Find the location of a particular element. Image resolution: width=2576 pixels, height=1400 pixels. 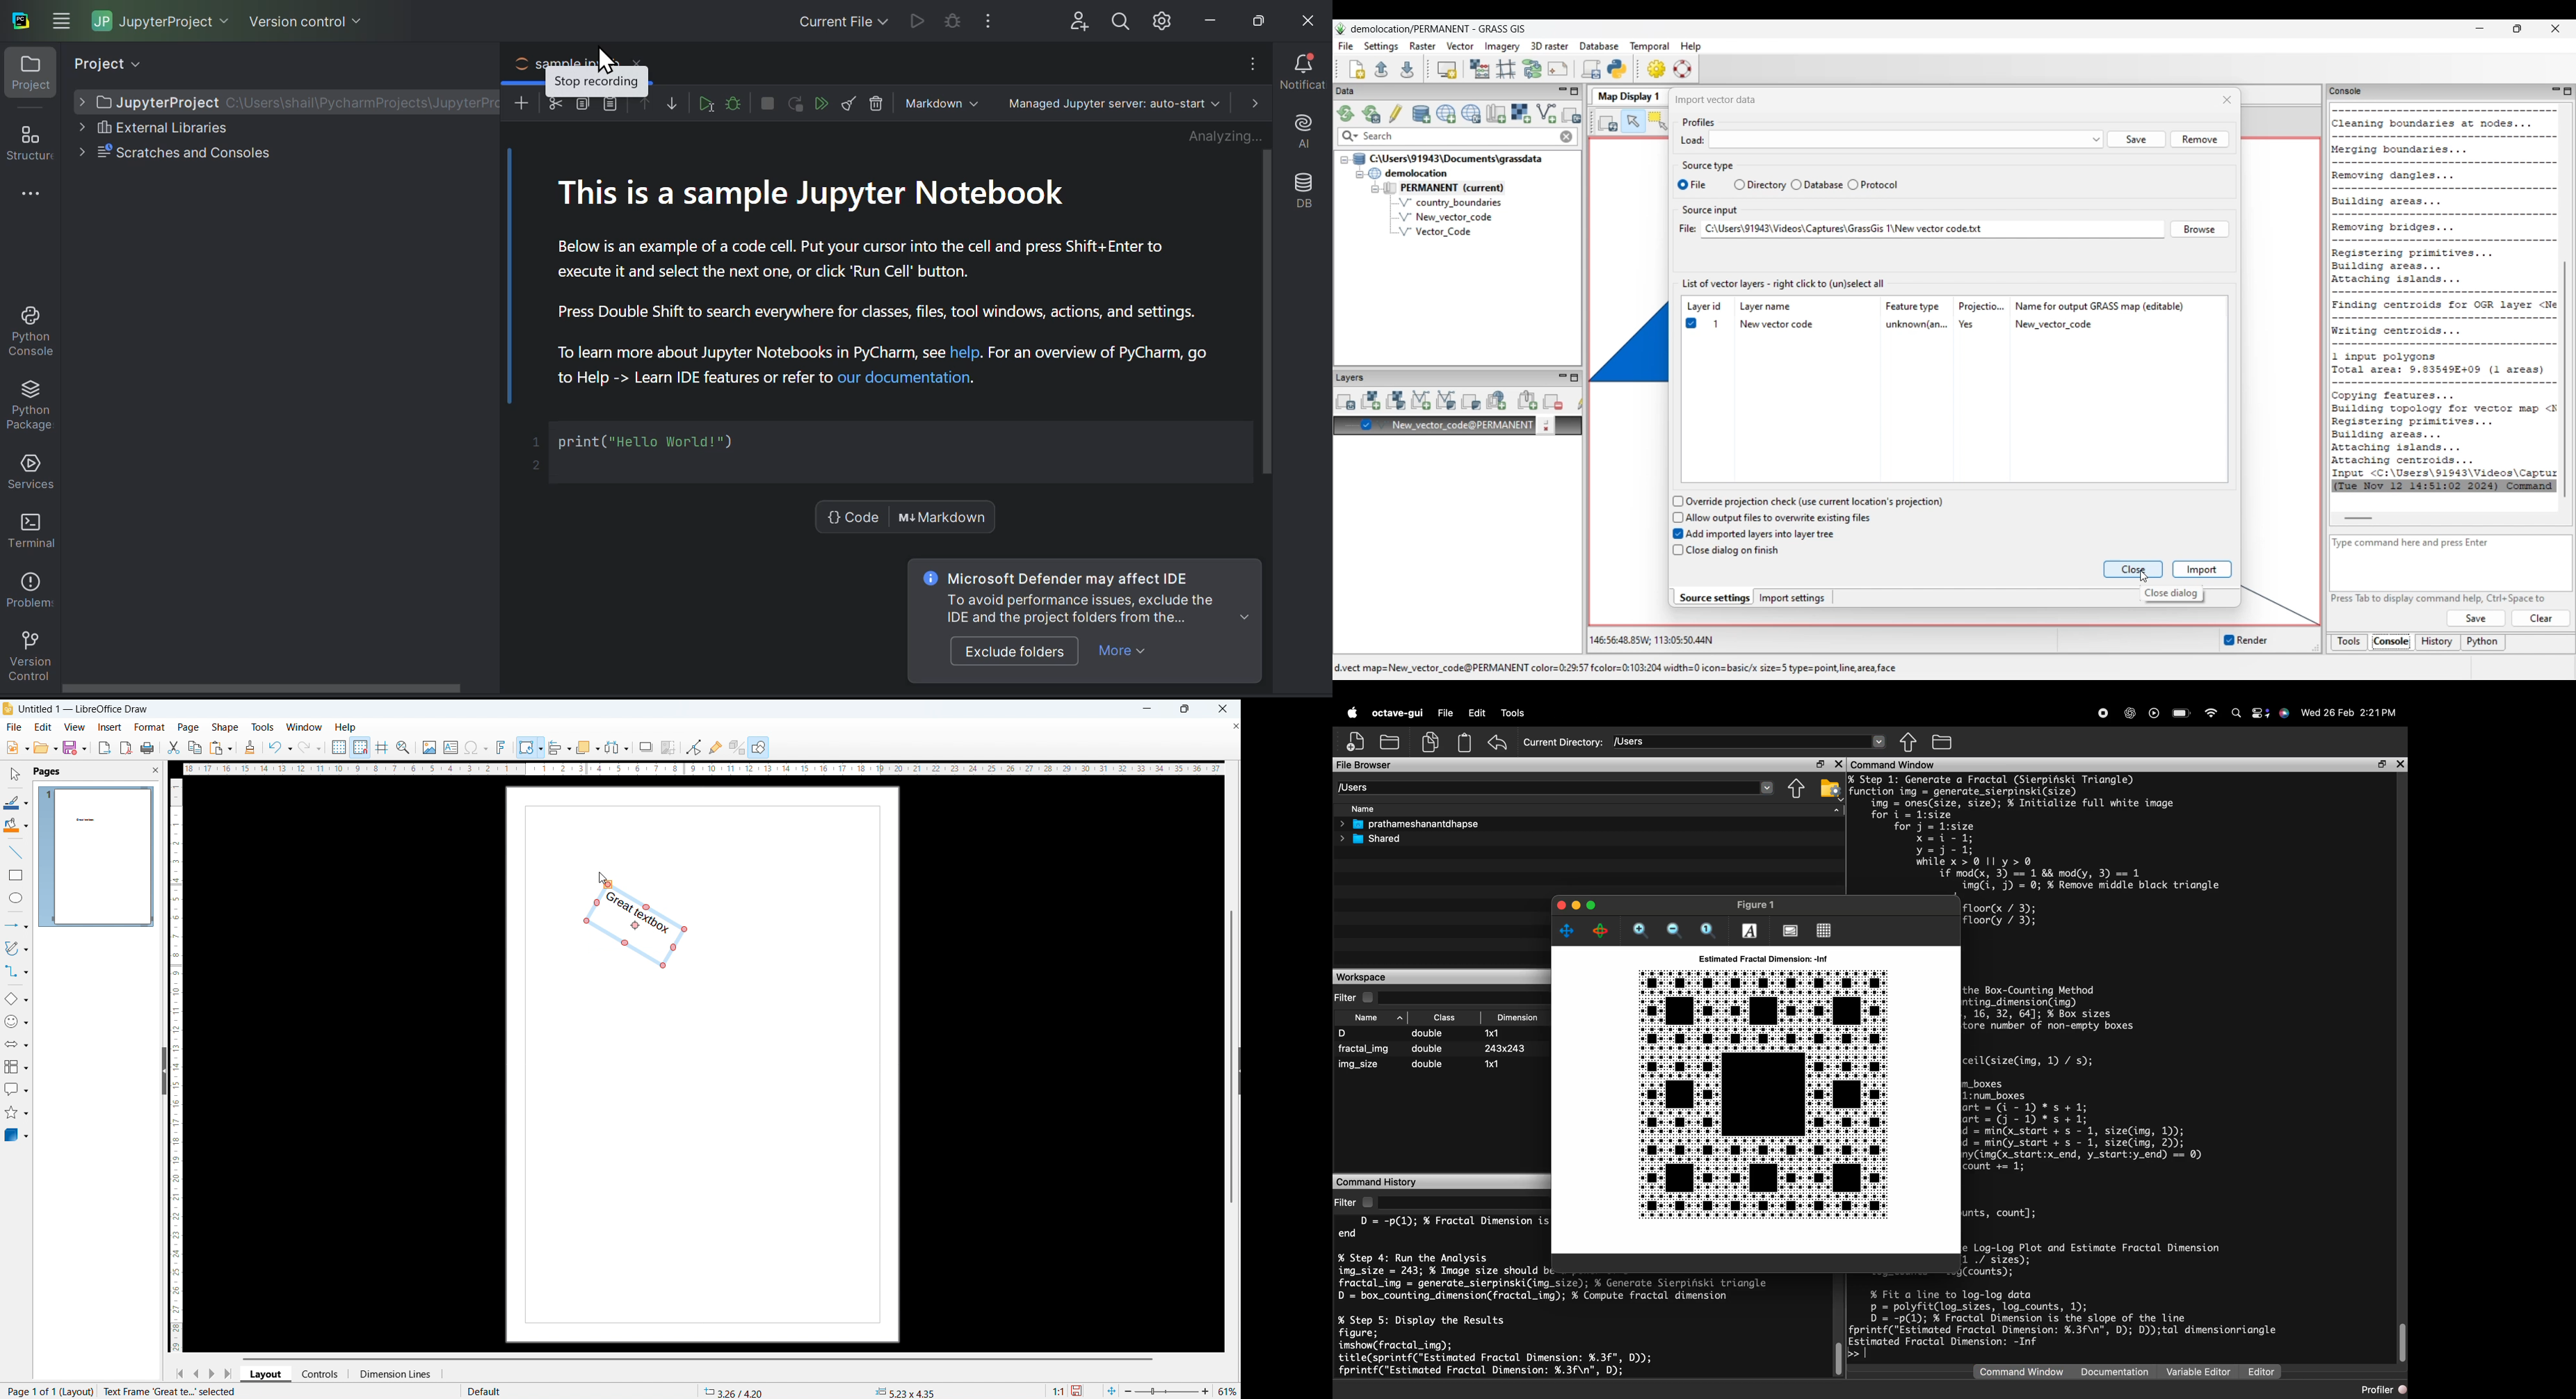

code of number boxes is located at coordinates (2129, 1115).